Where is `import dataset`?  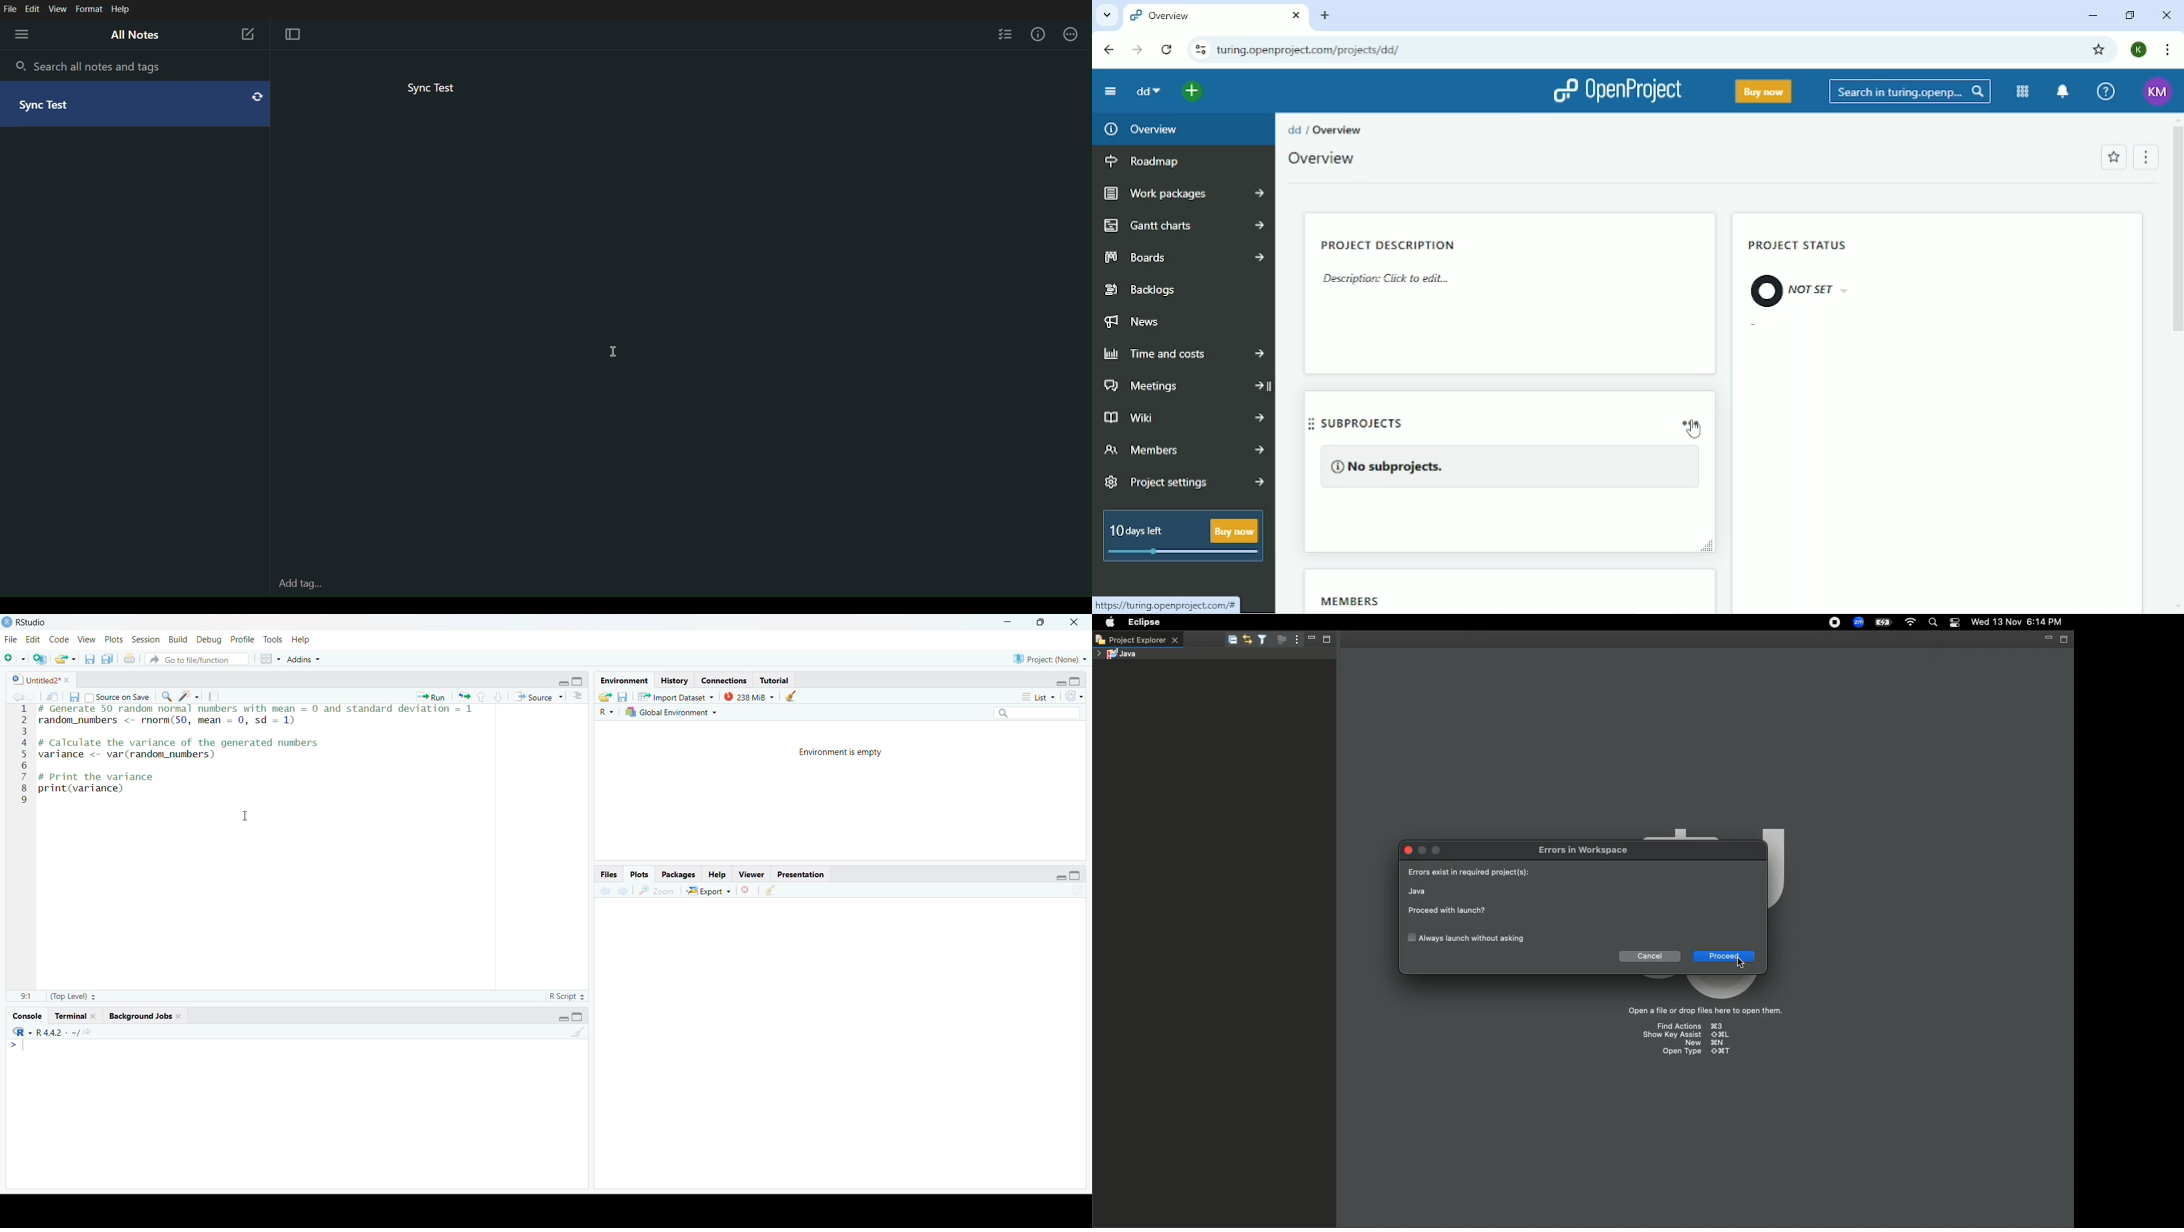 import dataset is located at coordinates (675, 697).